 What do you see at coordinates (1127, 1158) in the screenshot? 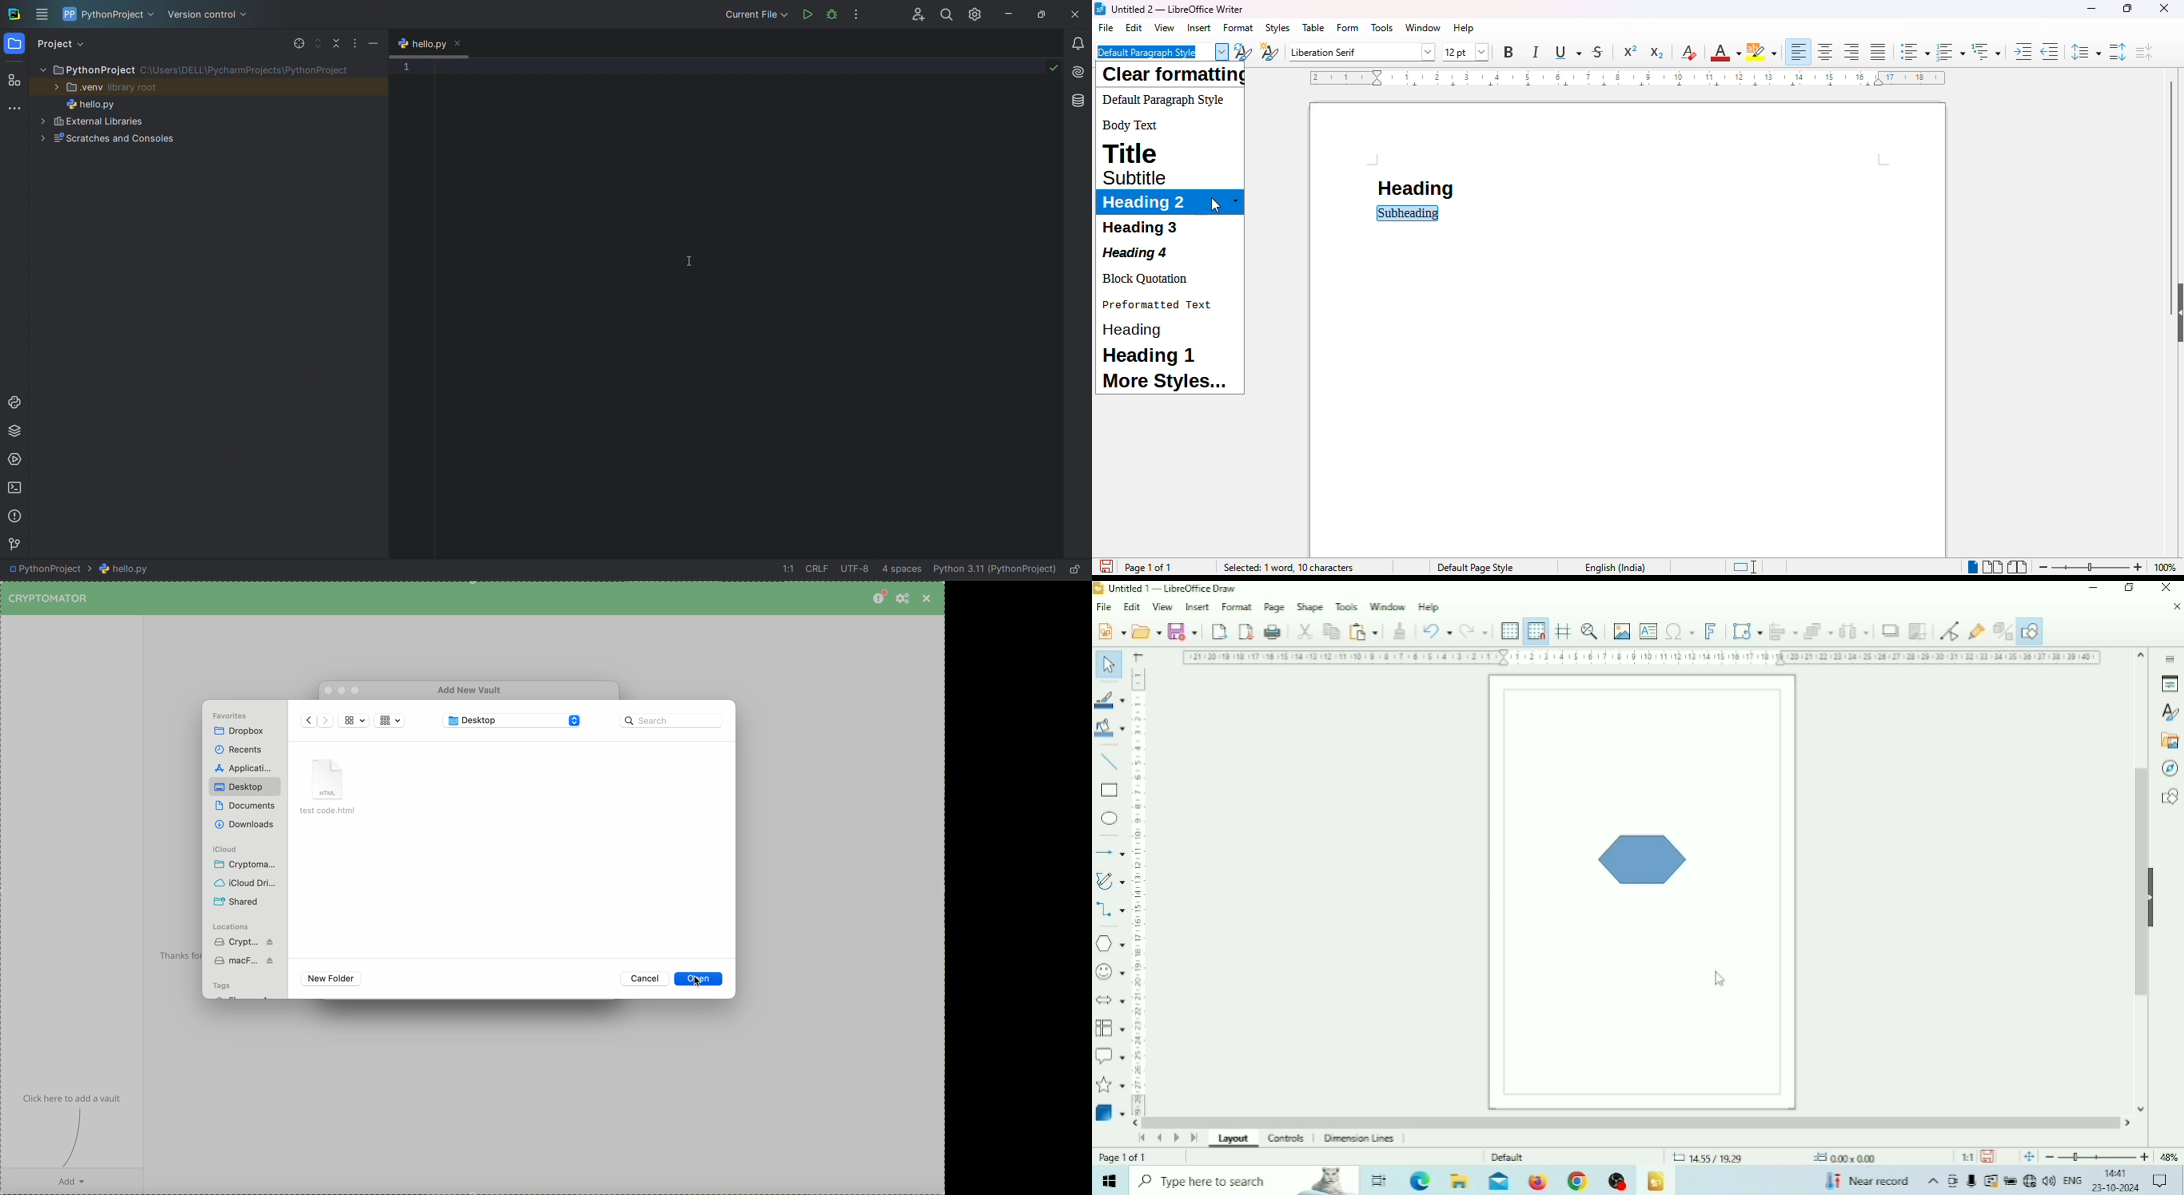
I see `Page number` at bounding box center [1127, 1158].